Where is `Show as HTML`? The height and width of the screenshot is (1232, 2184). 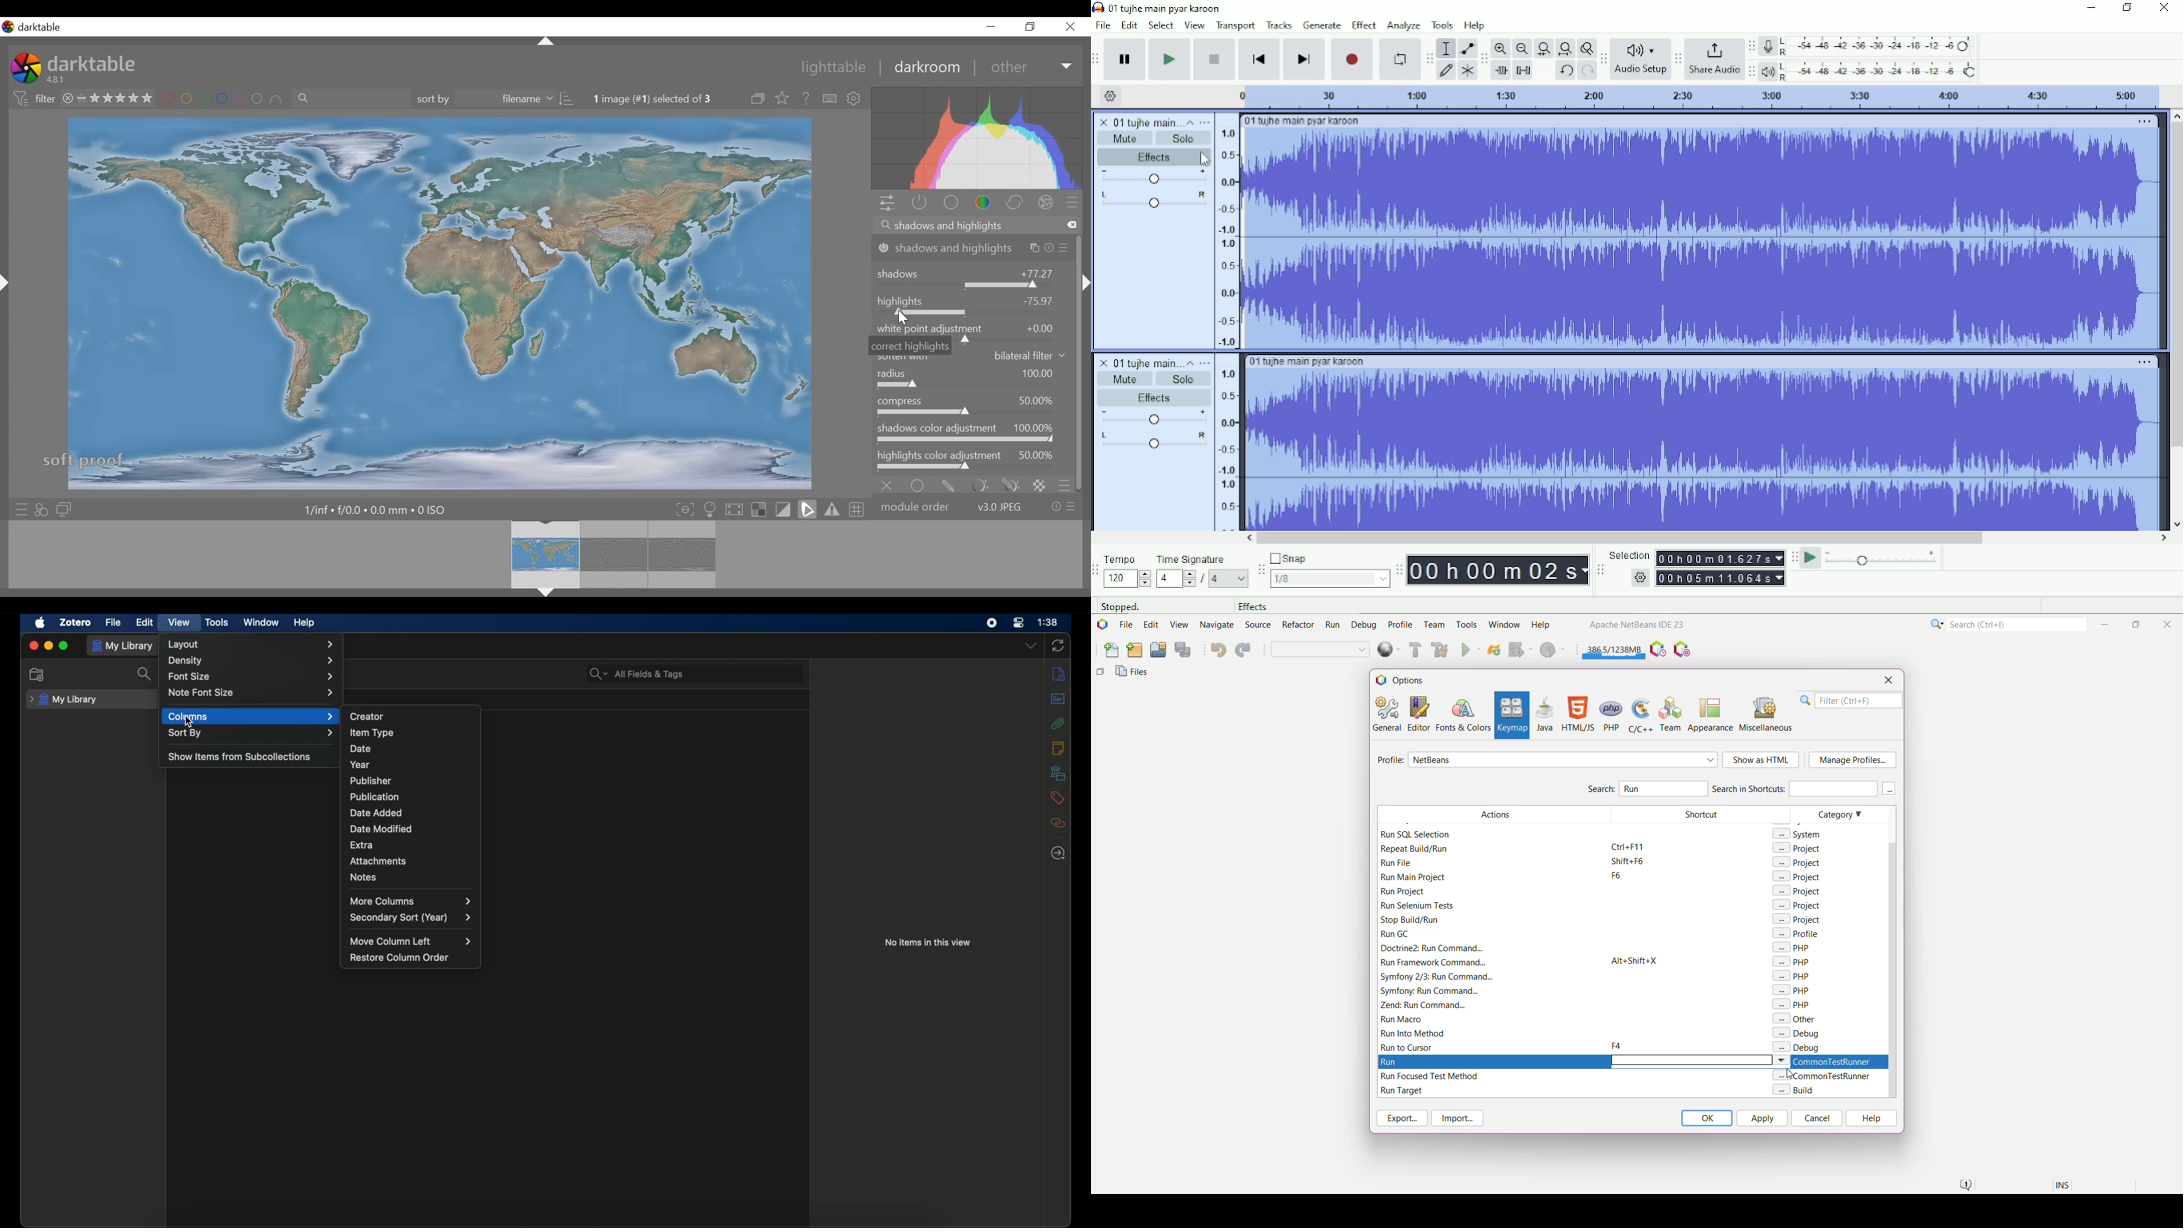 Show as HTML is located at coordinates (1762, 761).